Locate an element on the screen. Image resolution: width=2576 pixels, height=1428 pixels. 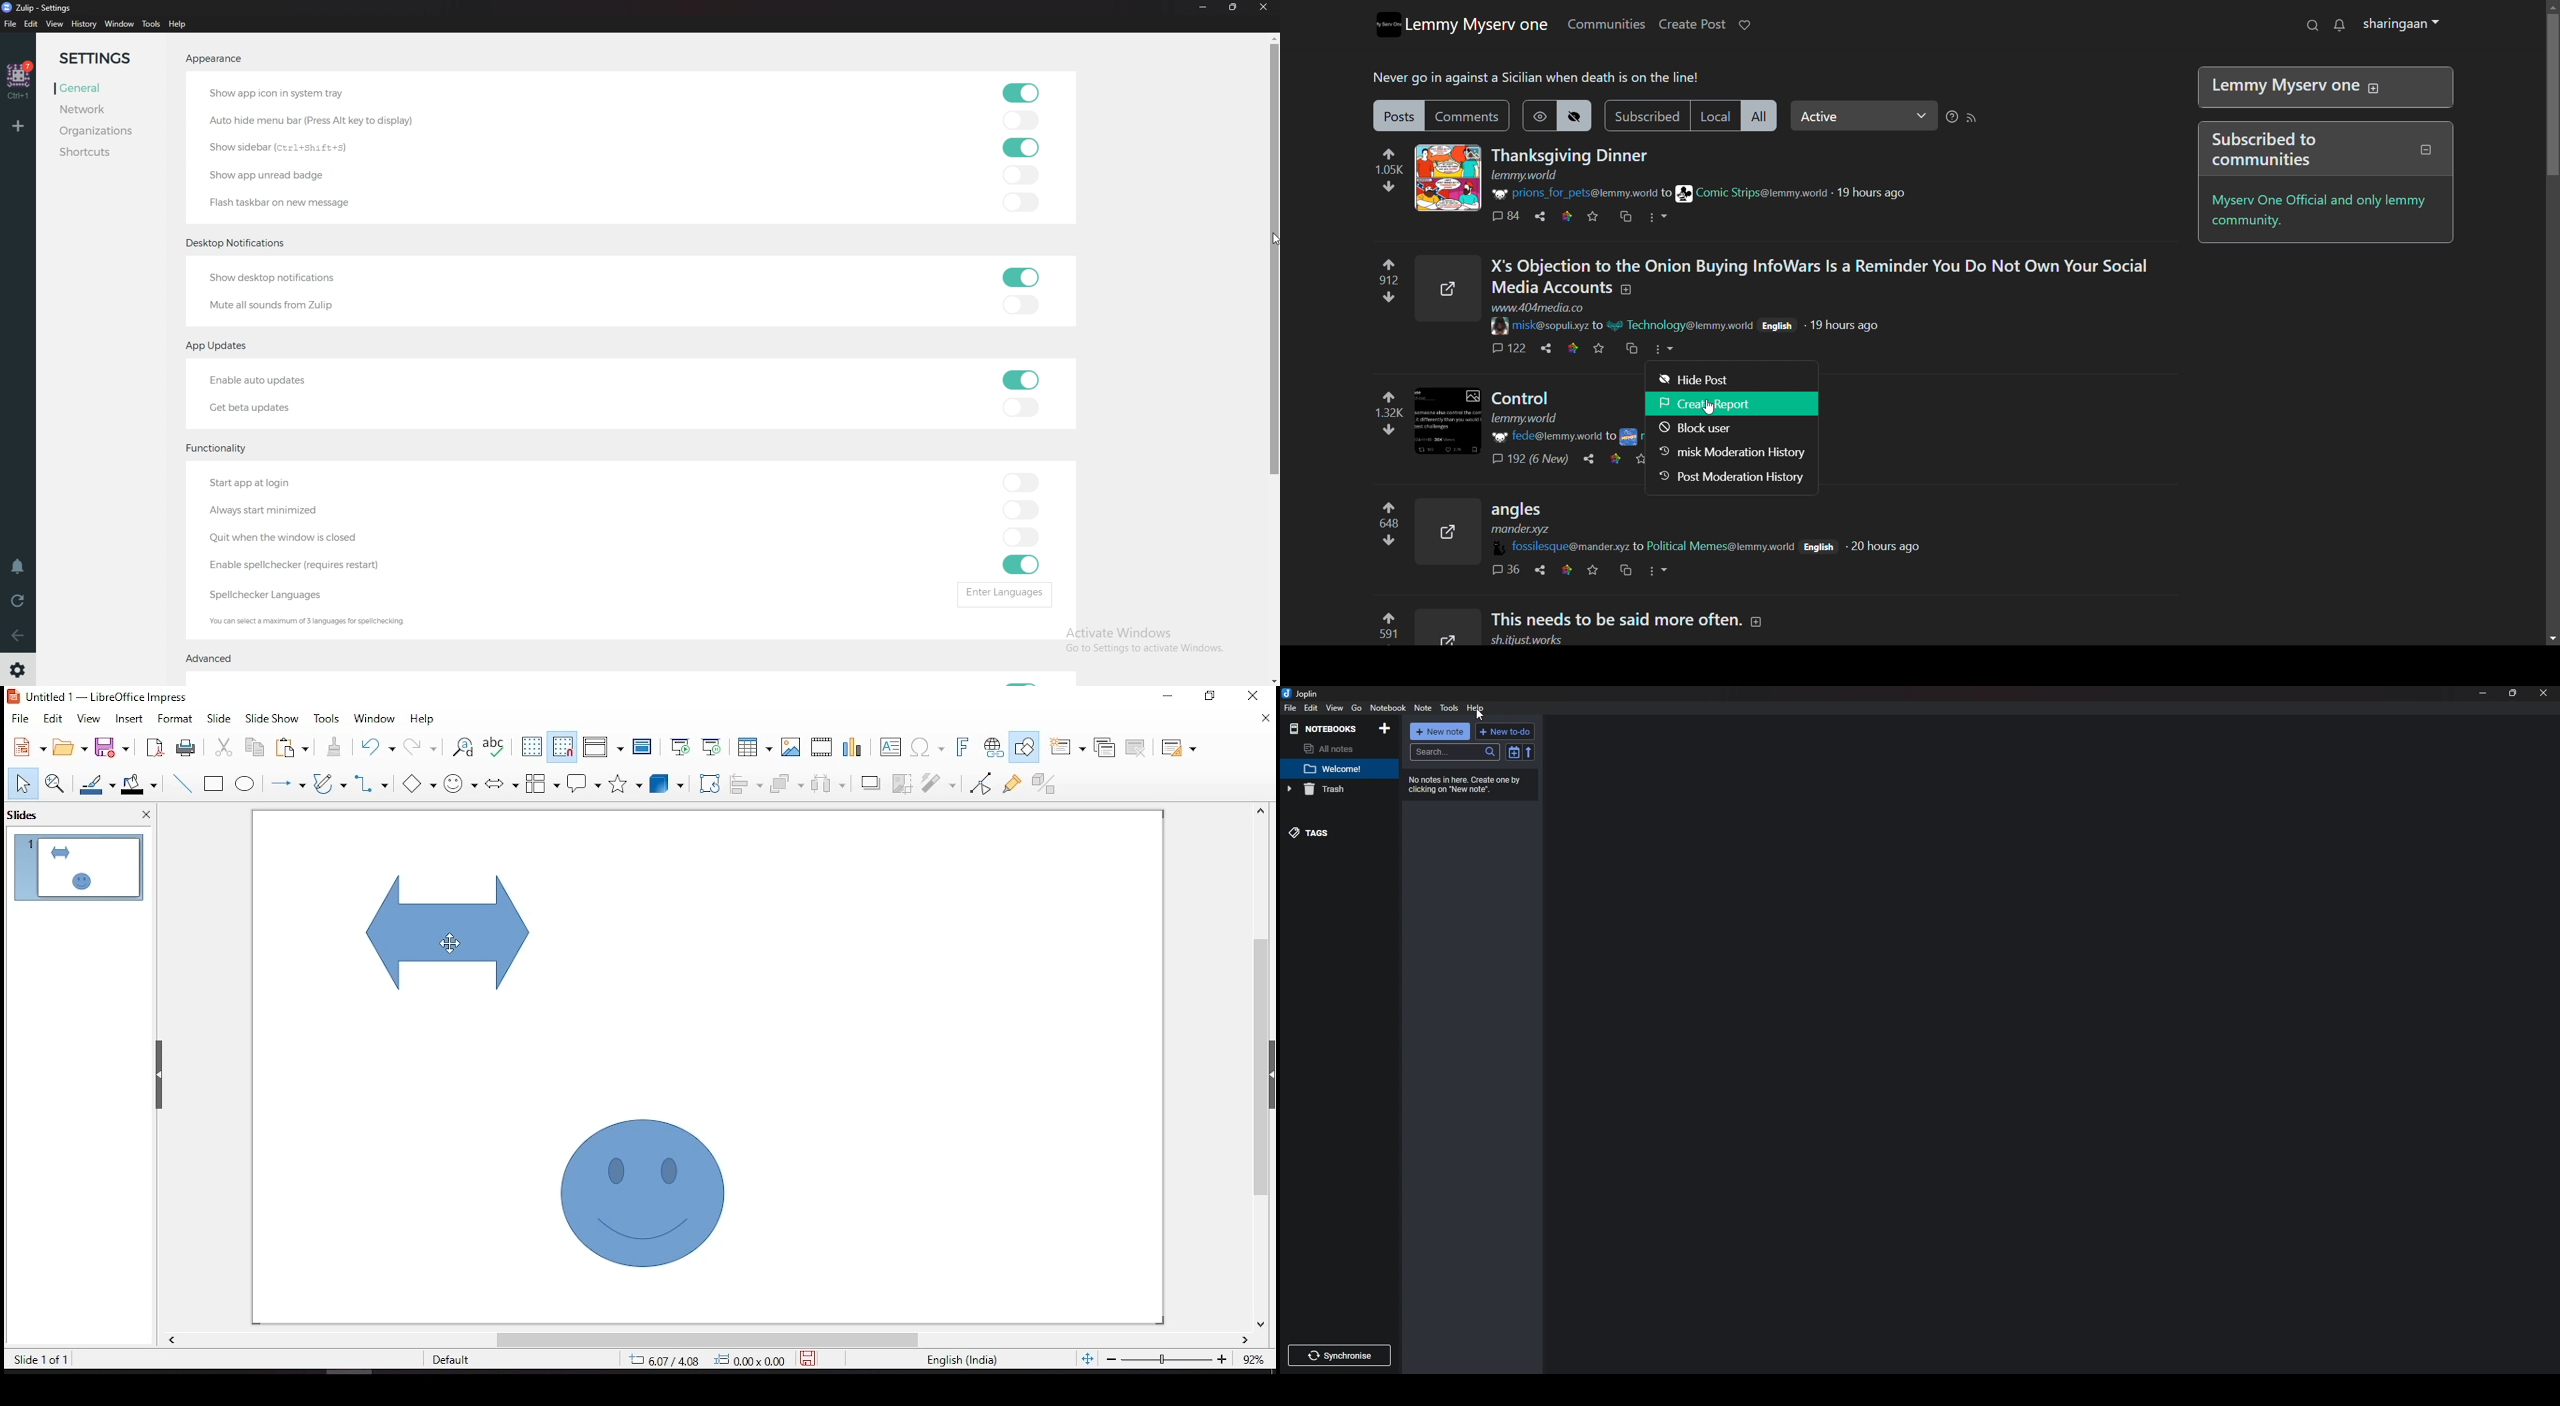
scroll down is located at coordinates (2552, 639).